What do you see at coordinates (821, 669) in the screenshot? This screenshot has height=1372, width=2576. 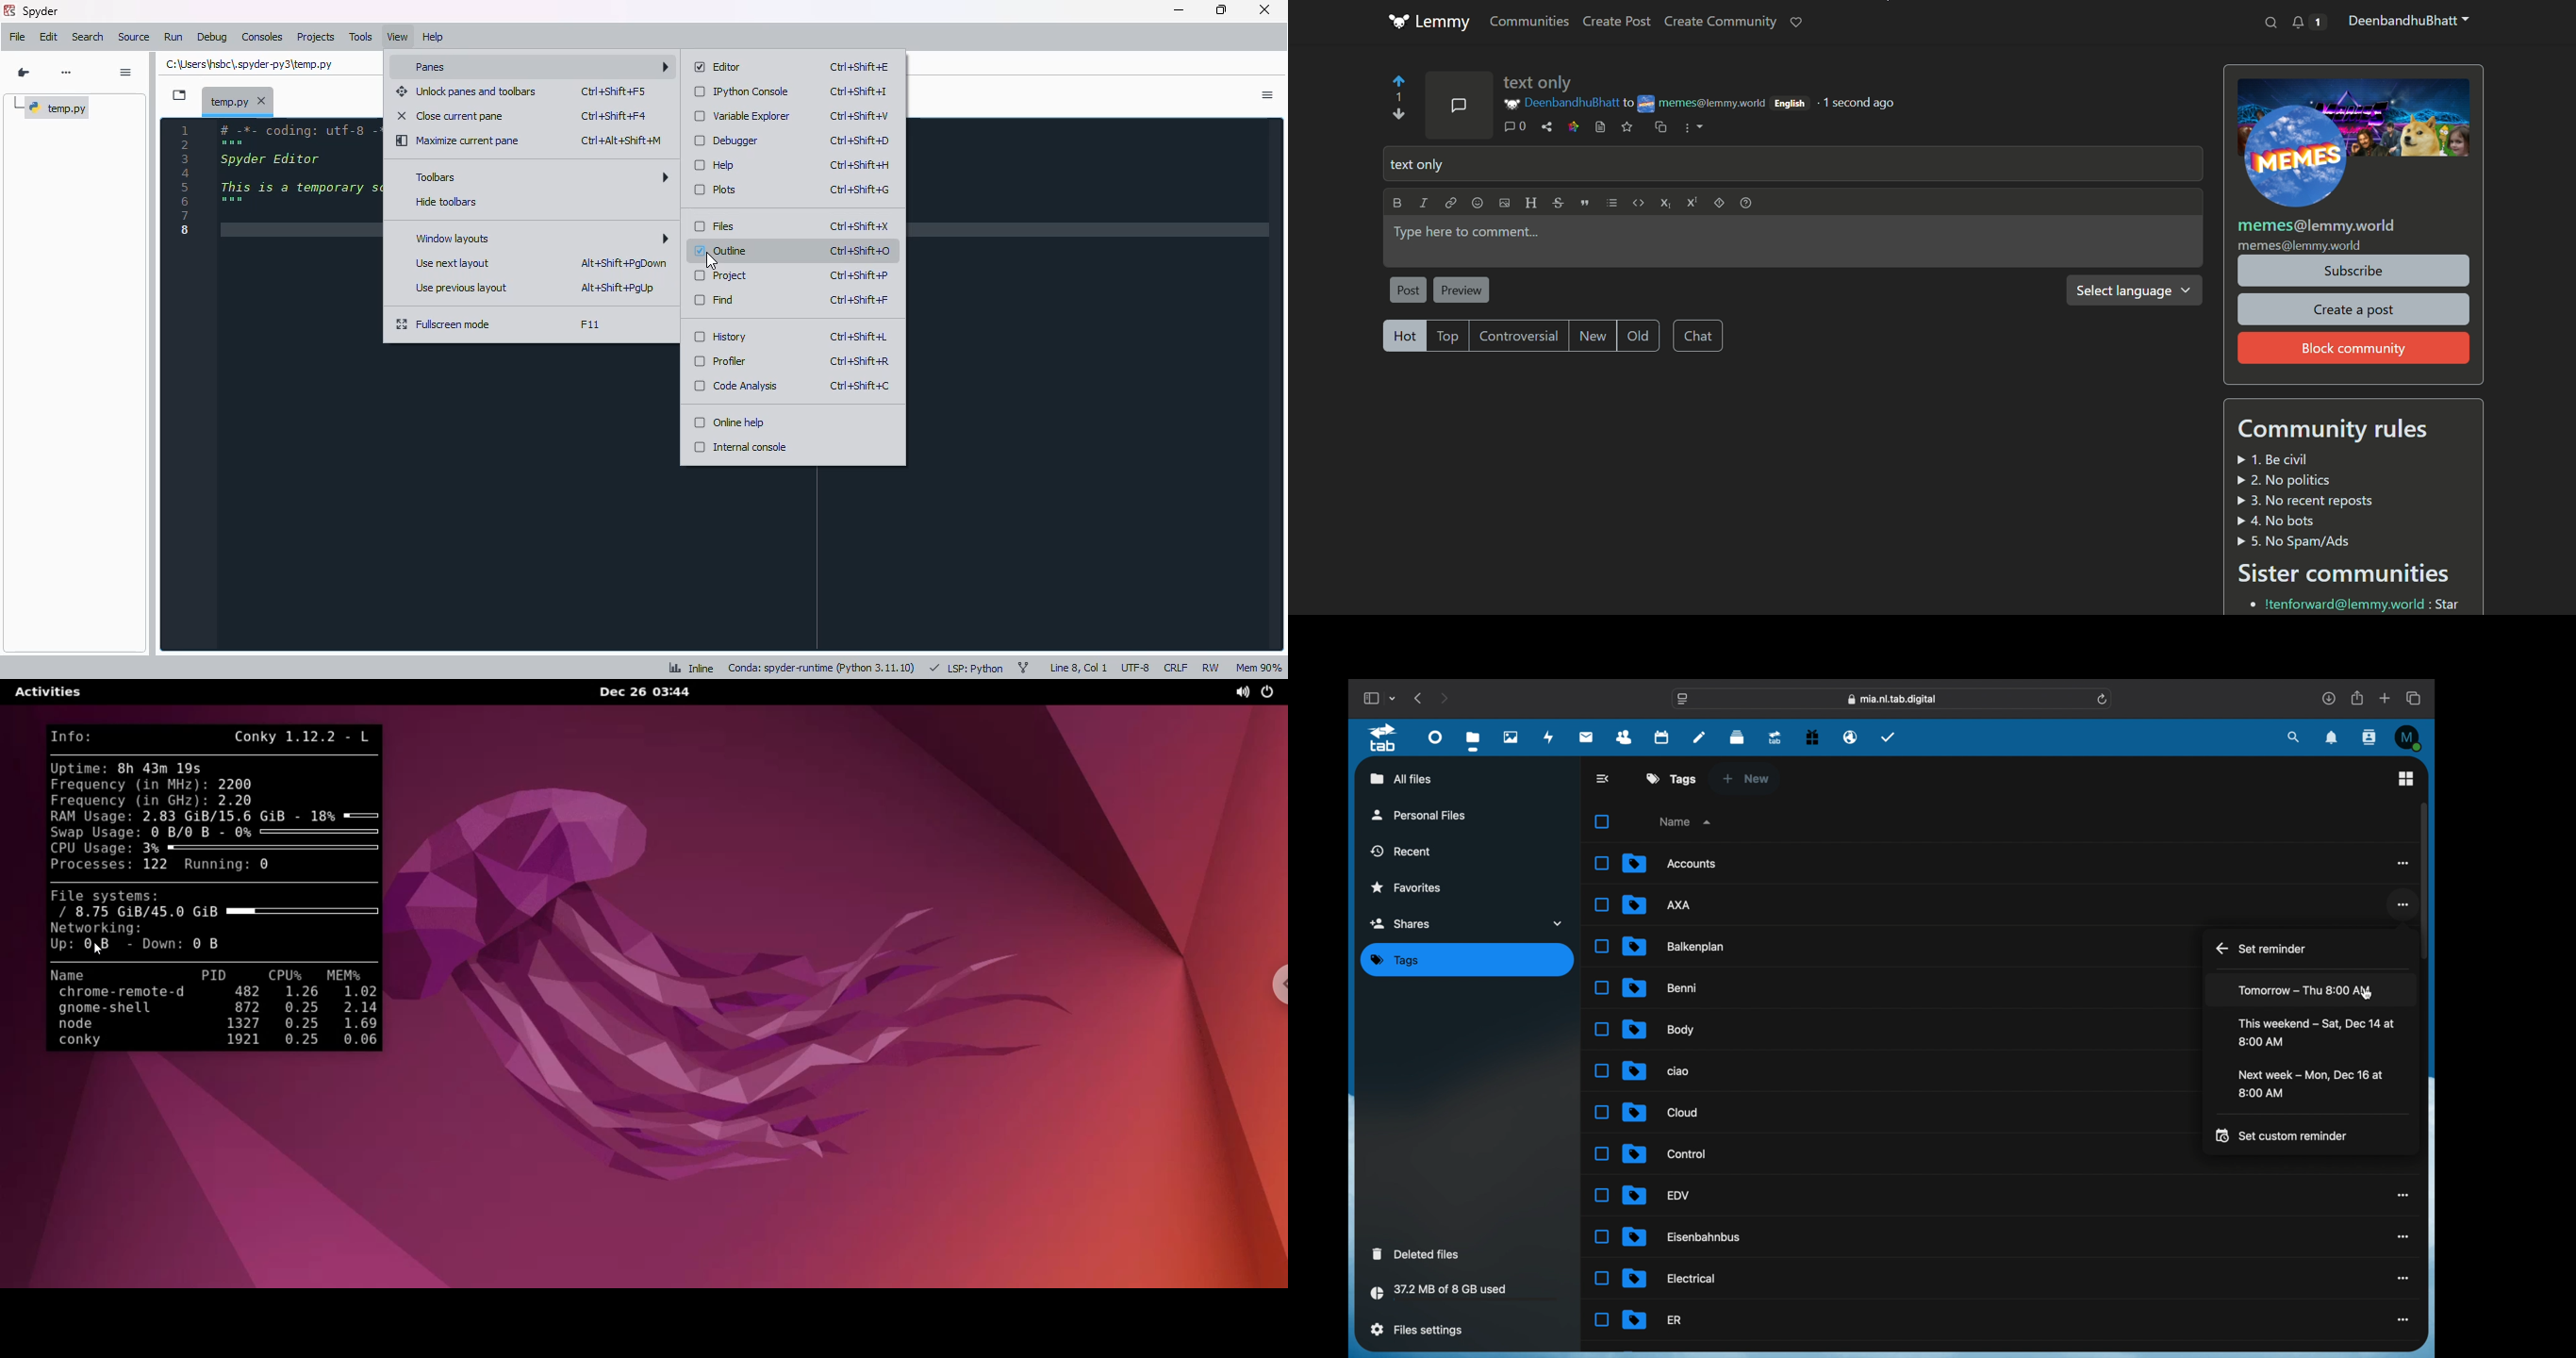 I see `conda: spyder-runtime (python 3. 11. 10)` at bounding box center [821, 669].